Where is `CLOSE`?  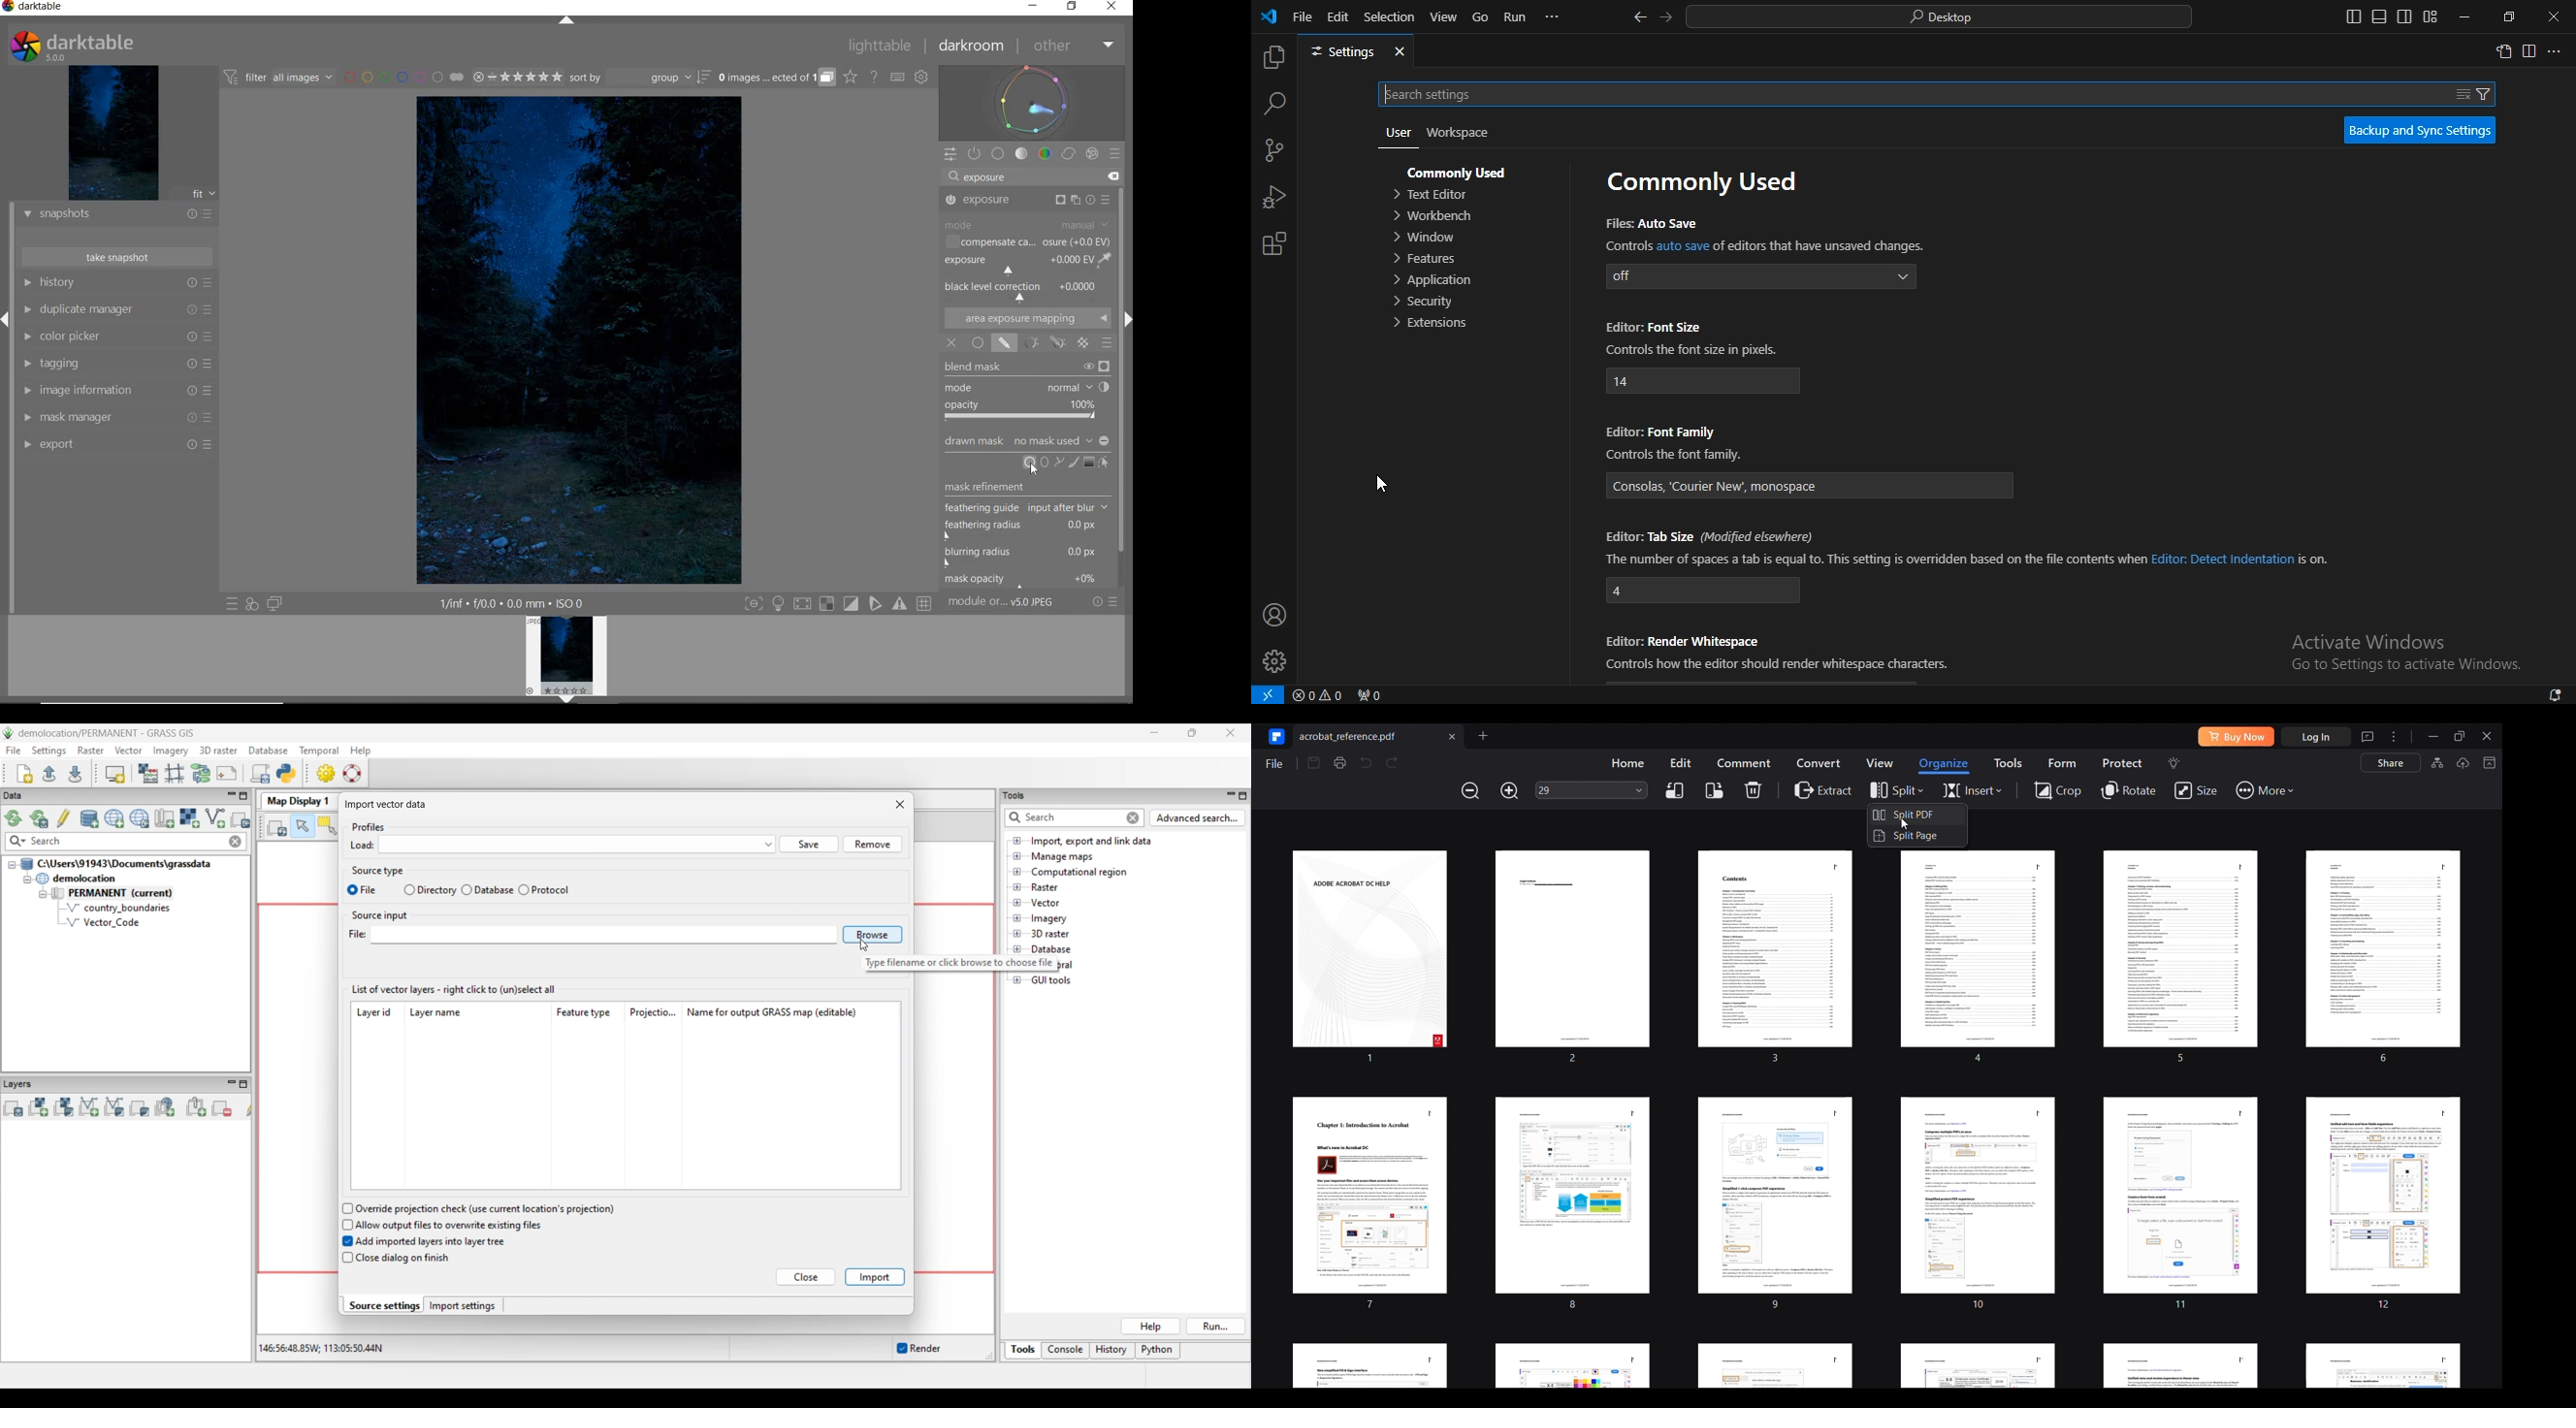
CLOSE is located at coordinates (1112, 8).